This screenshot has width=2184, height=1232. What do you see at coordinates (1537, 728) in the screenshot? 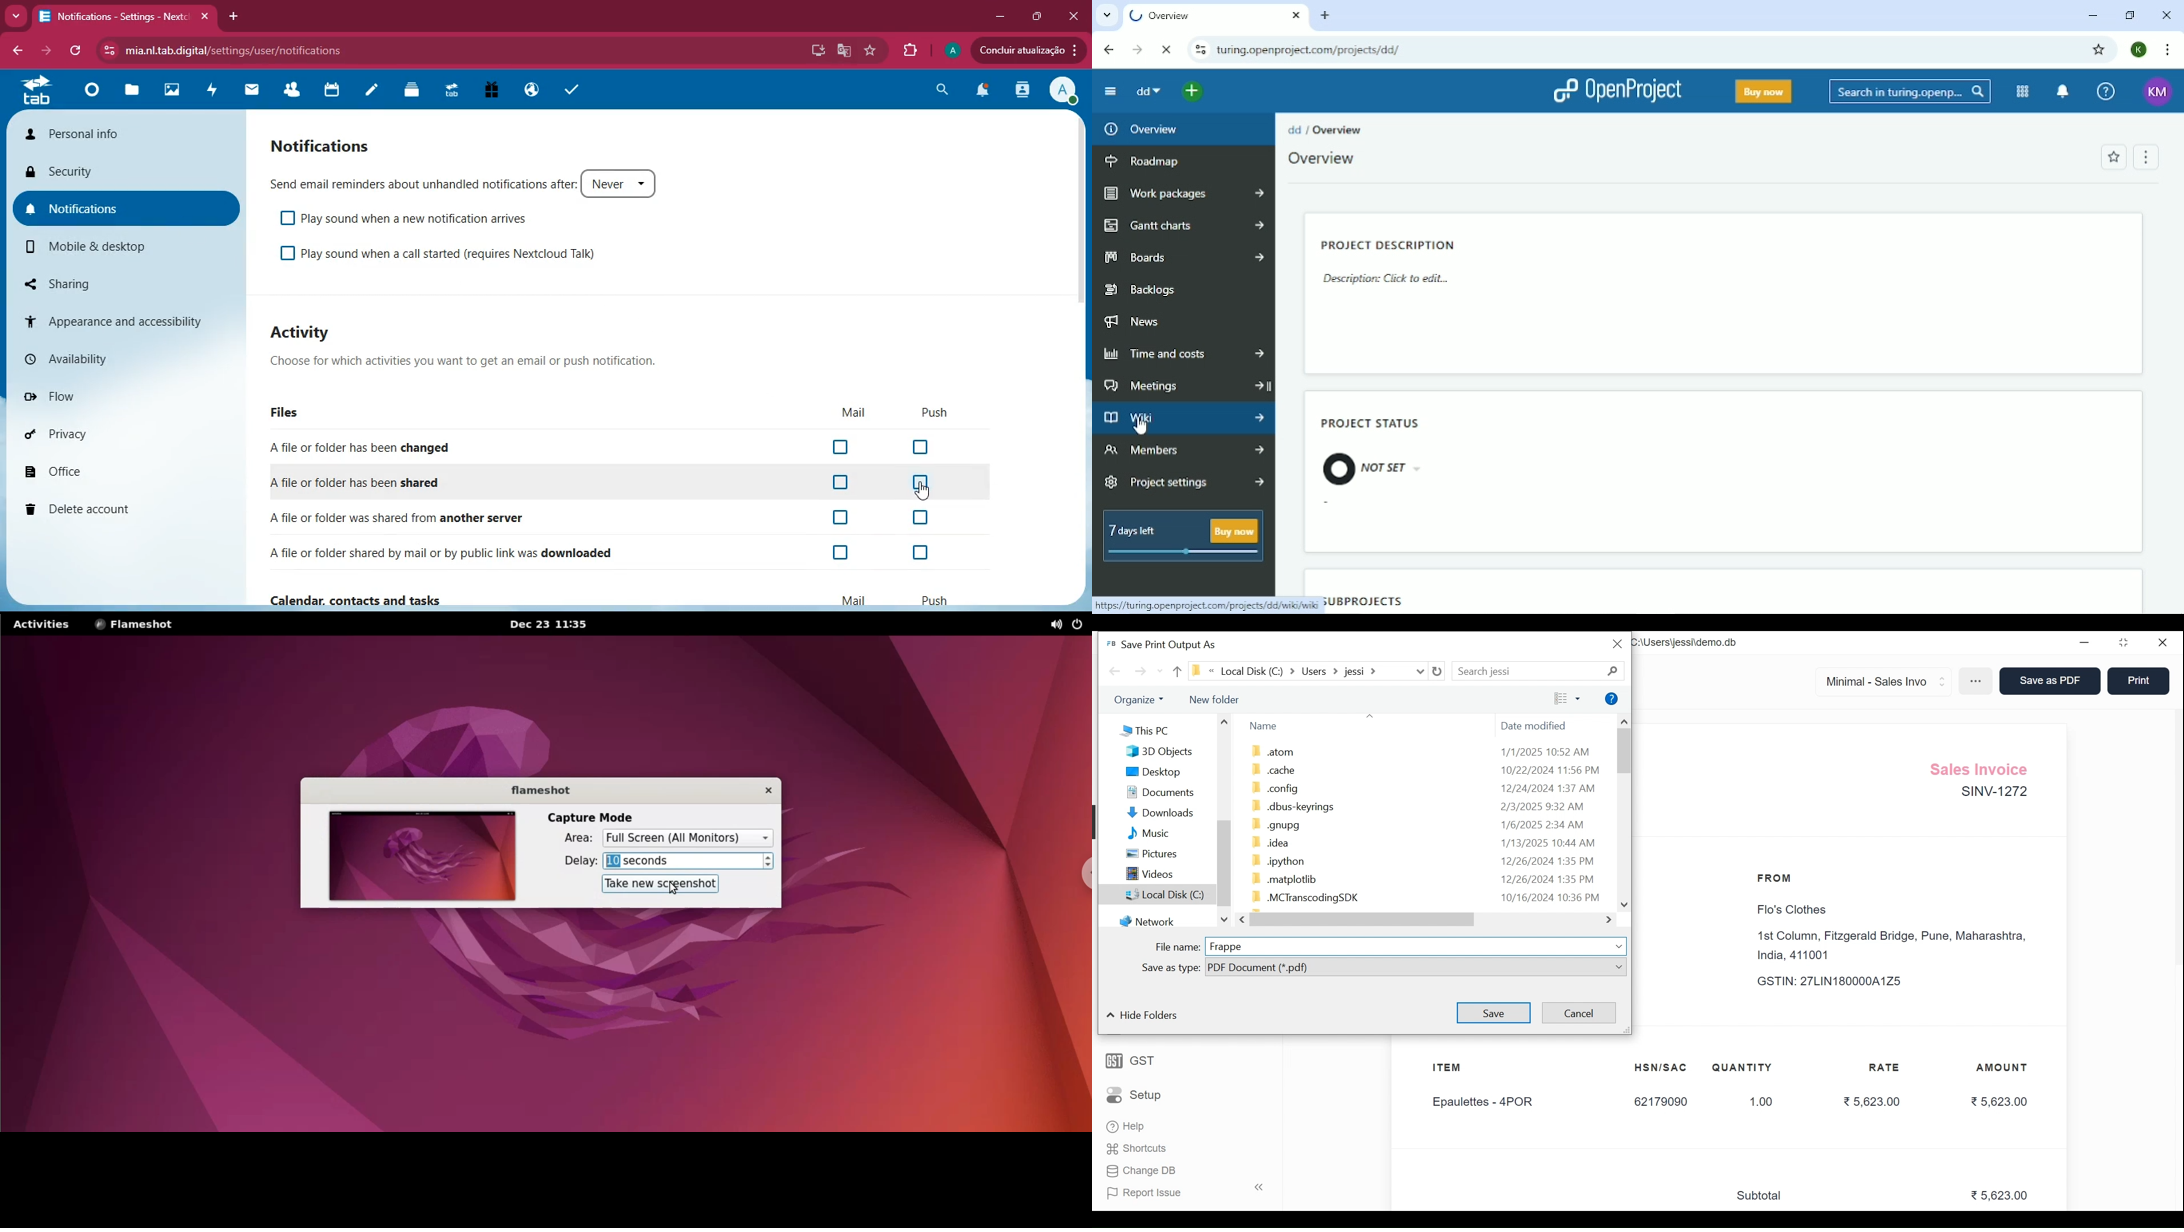
I see `Date modified` at bounding box center [1537, 728].